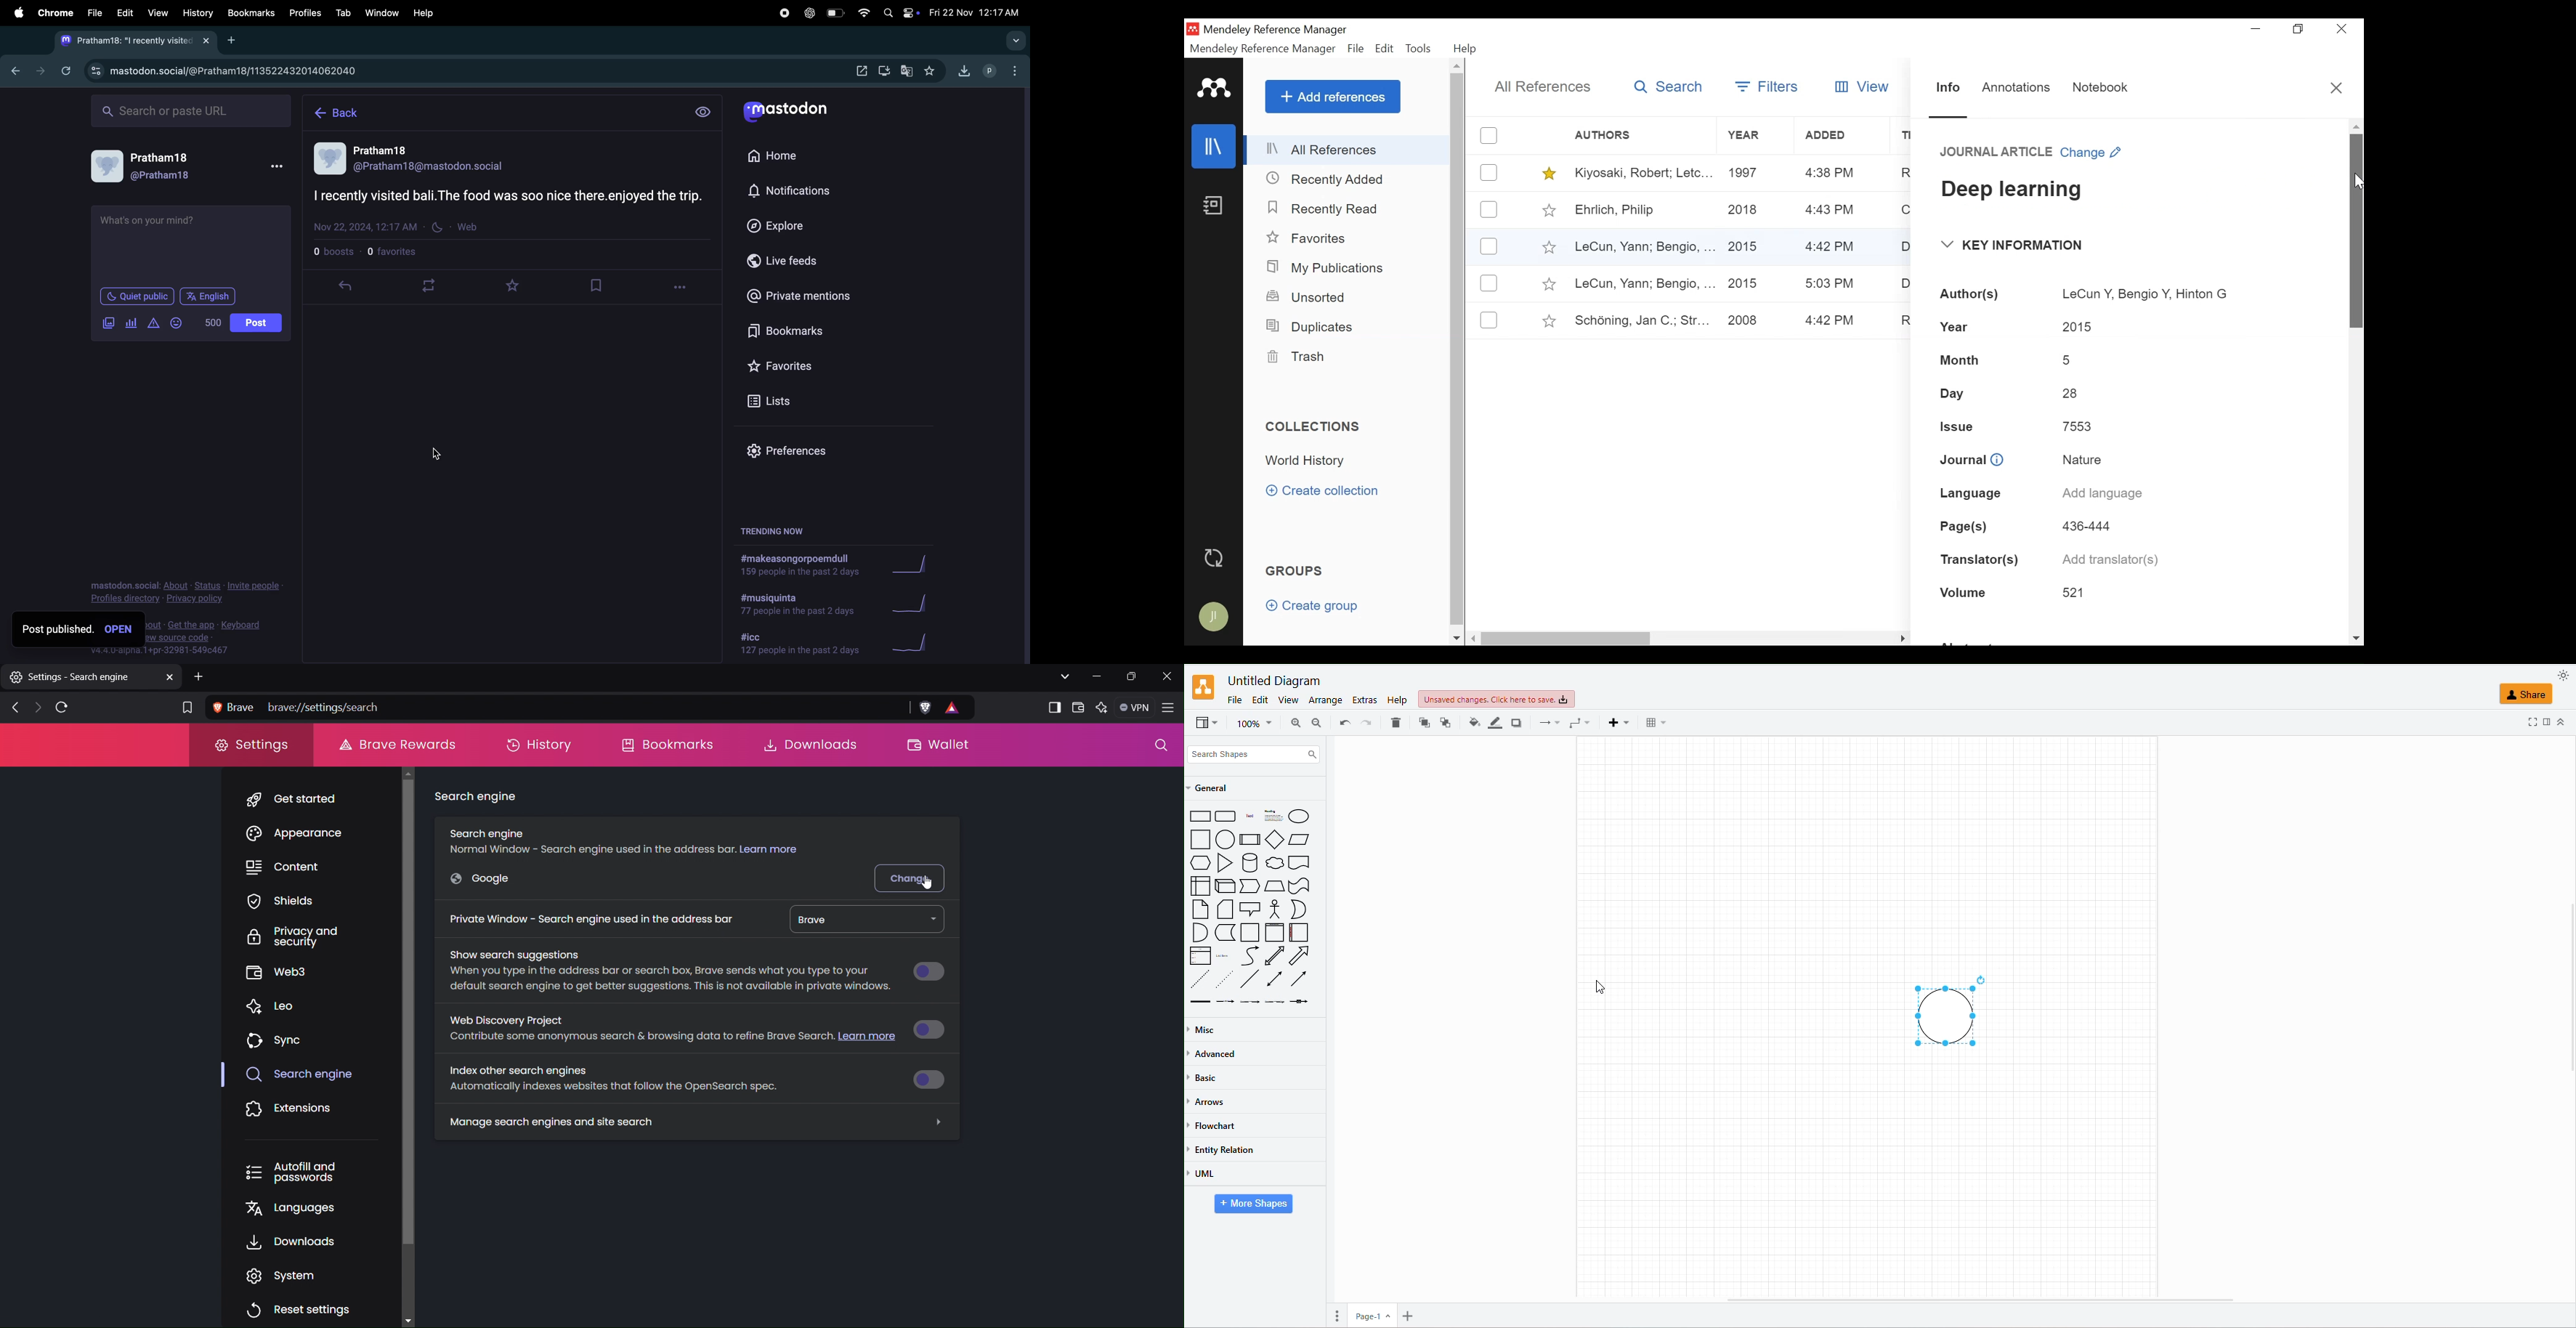 Image resolution: width=2576 pixels, height=1344 pixels. Describe the element at coordinates (798, 644) in the screenshot. I see `hashtag` at that location.